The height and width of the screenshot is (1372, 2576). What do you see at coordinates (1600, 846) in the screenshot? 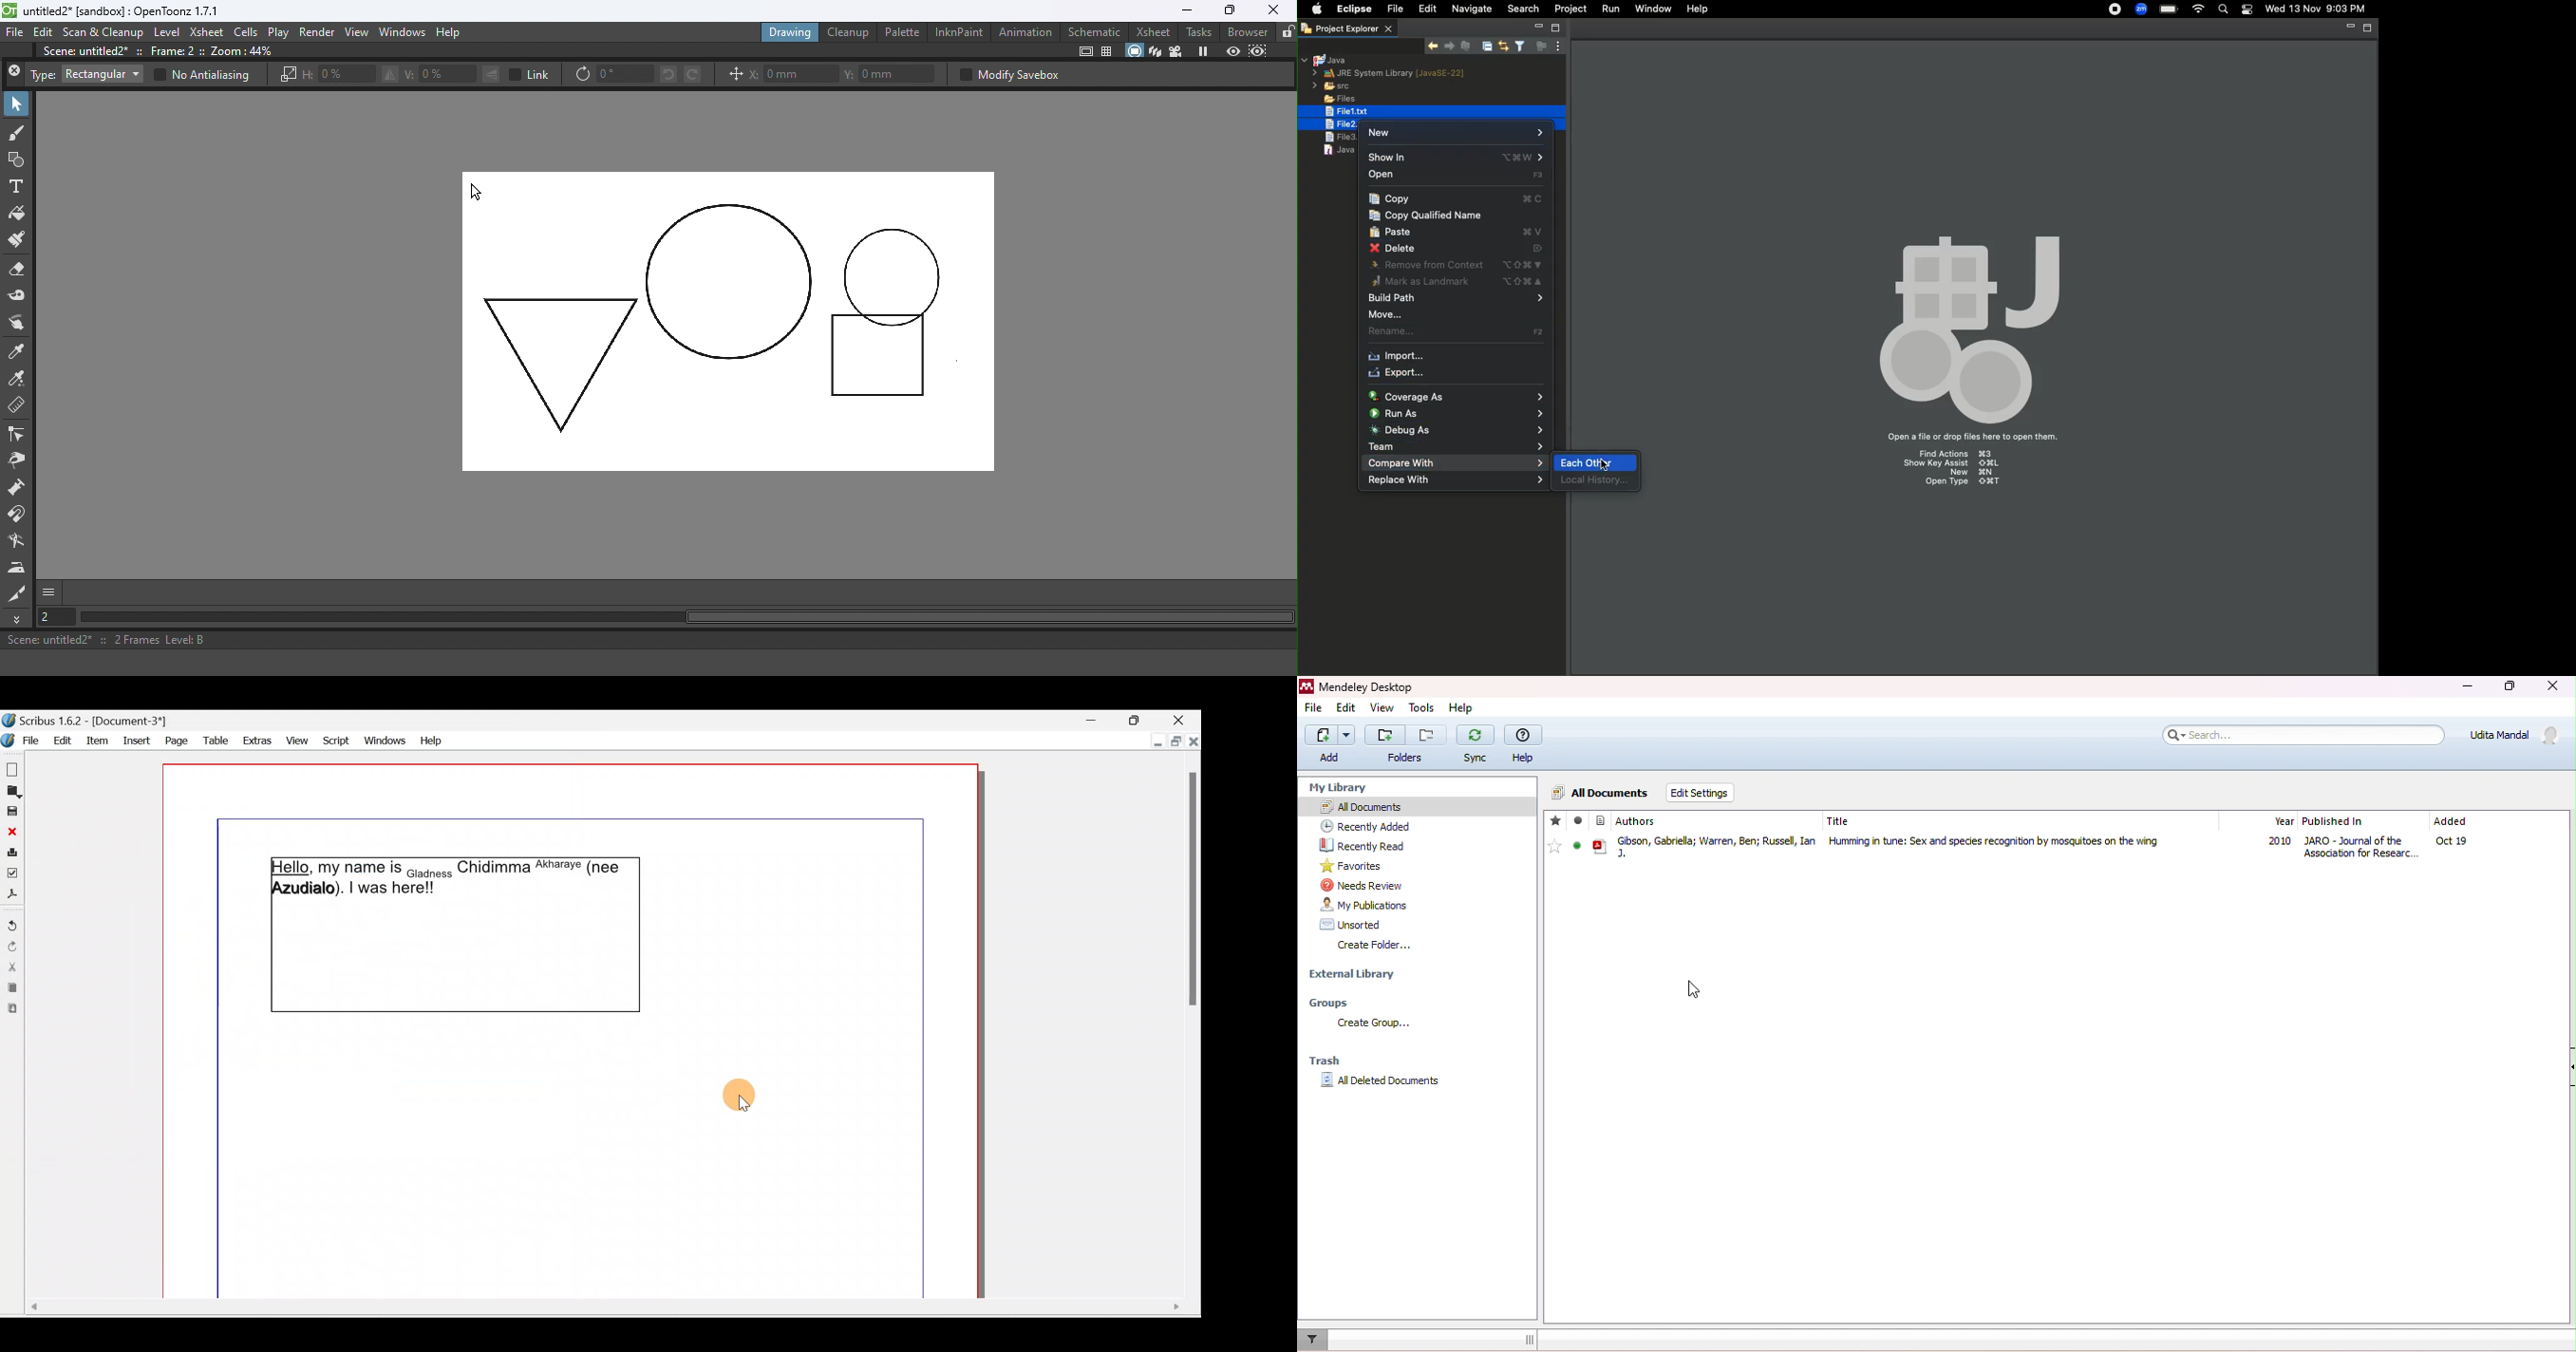
I see `File type` at bounding box center [1600, 846].